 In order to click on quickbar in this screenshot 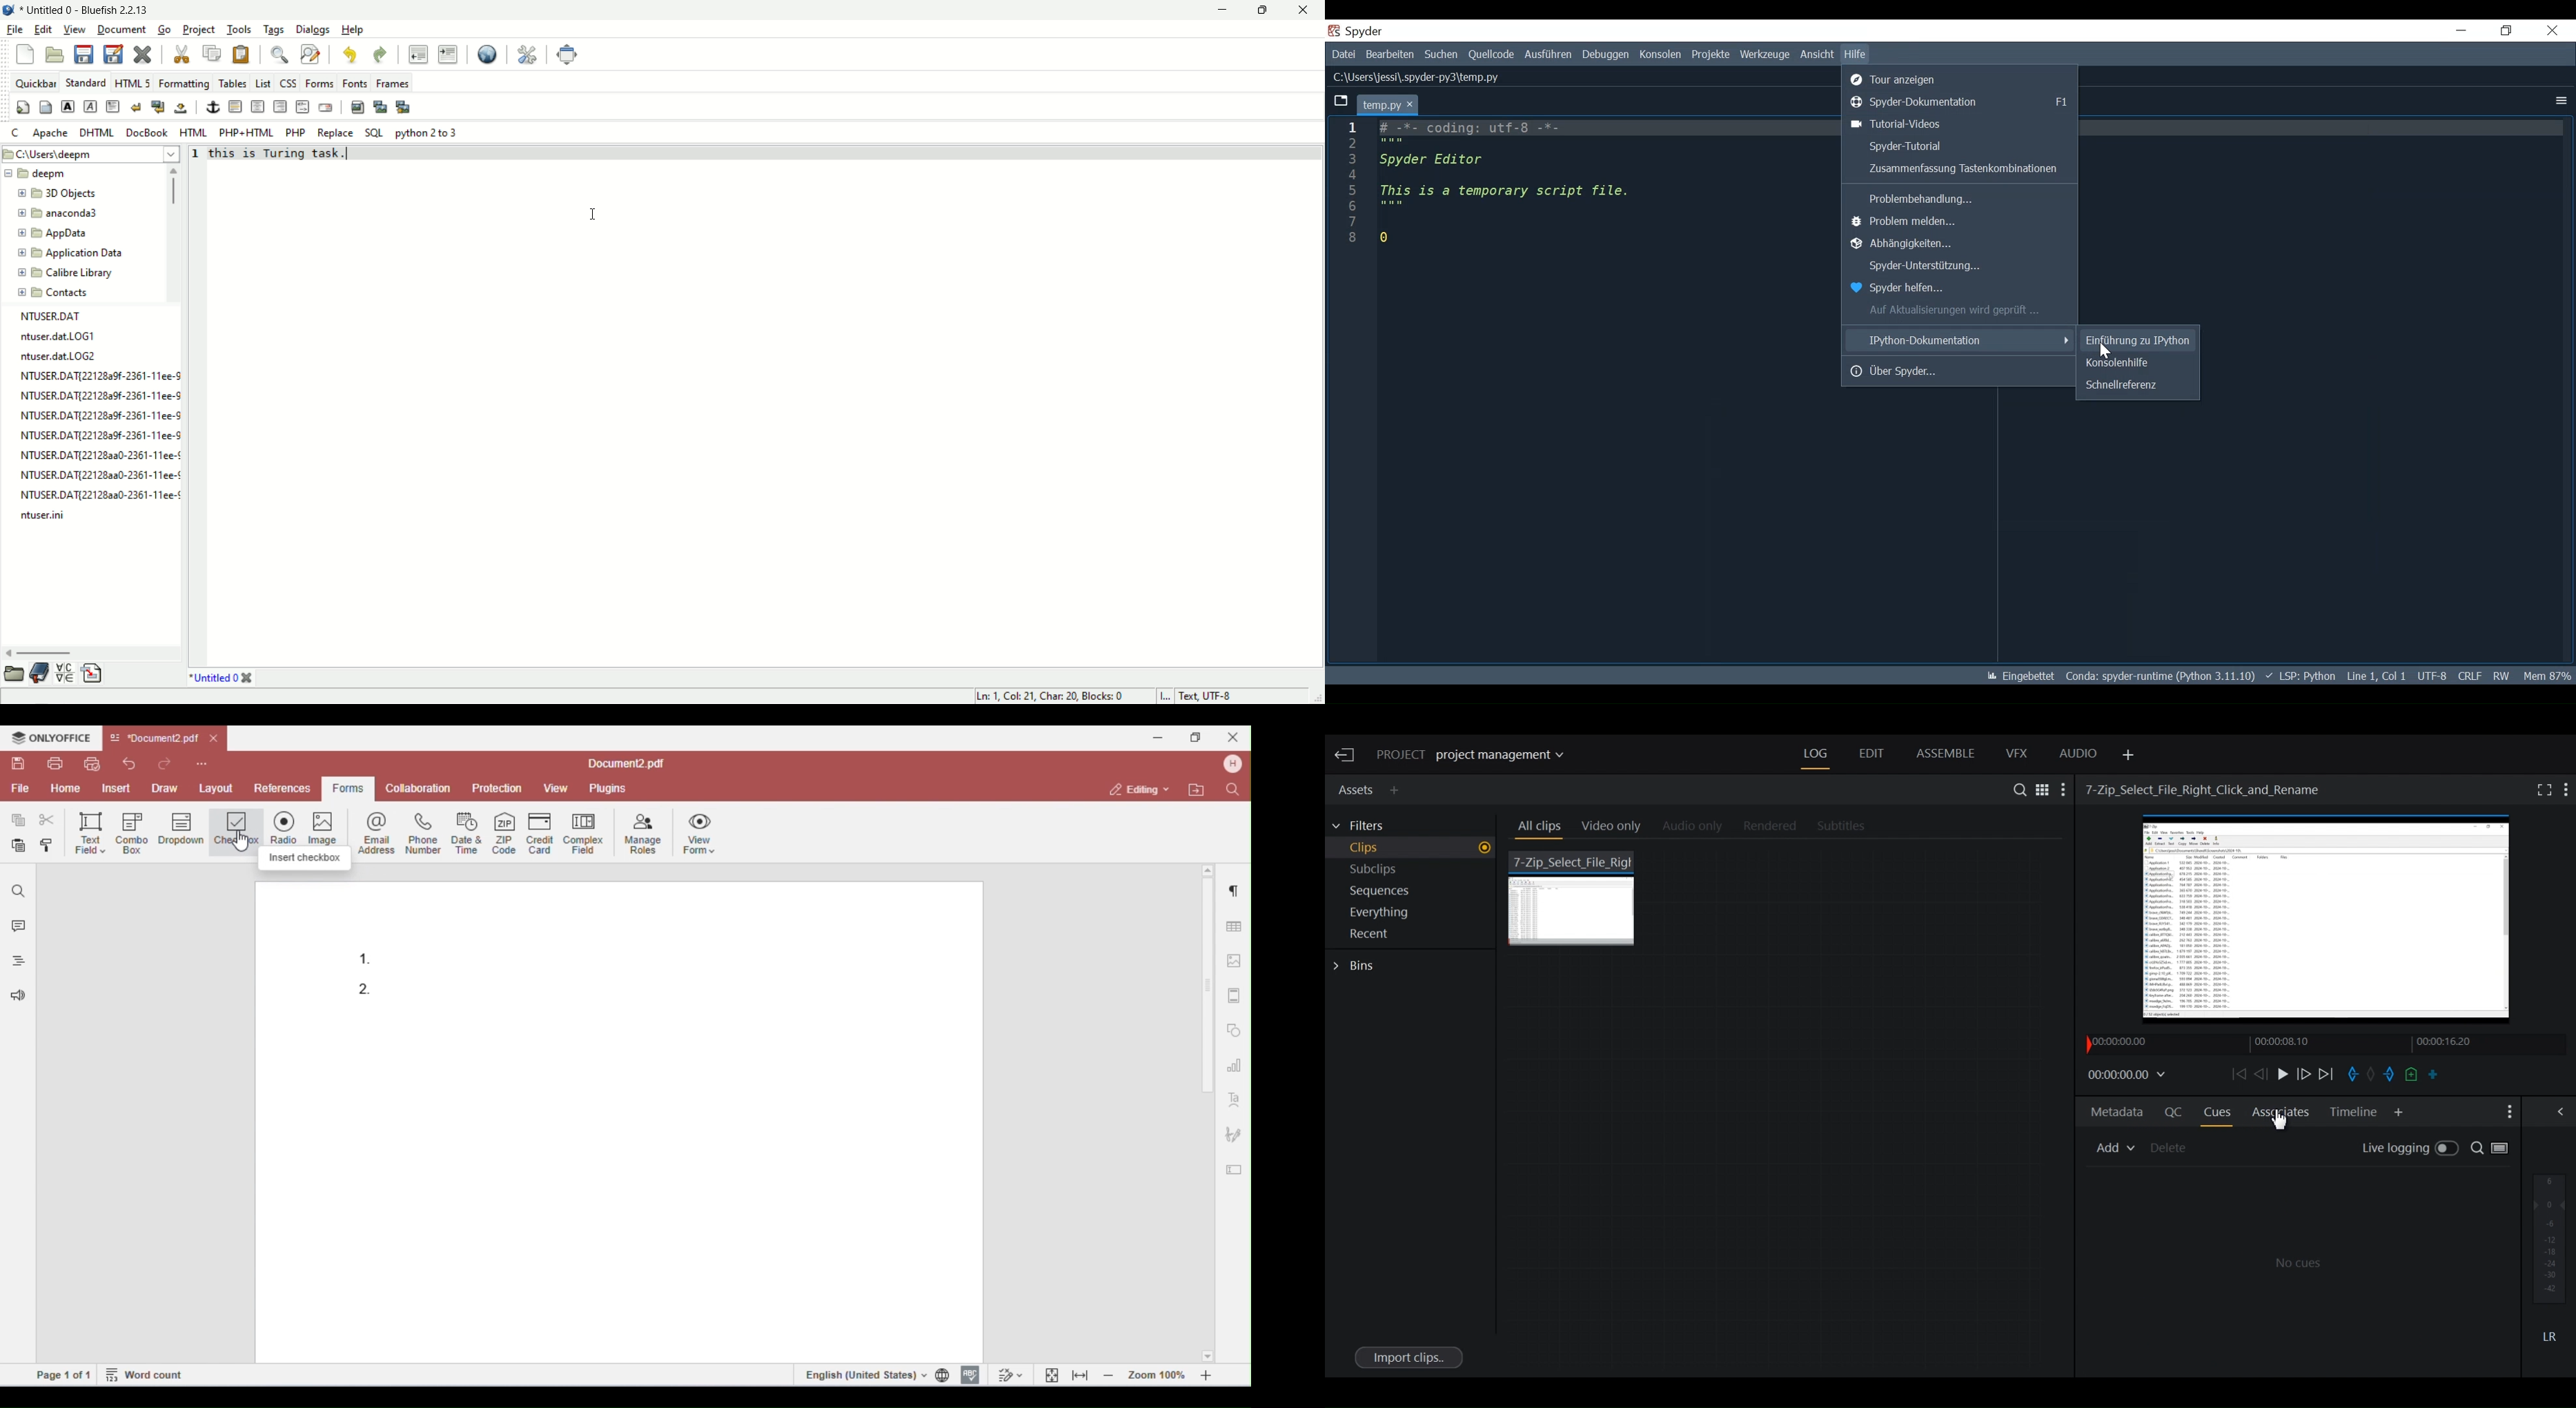, I will do `click(36, 84)`.